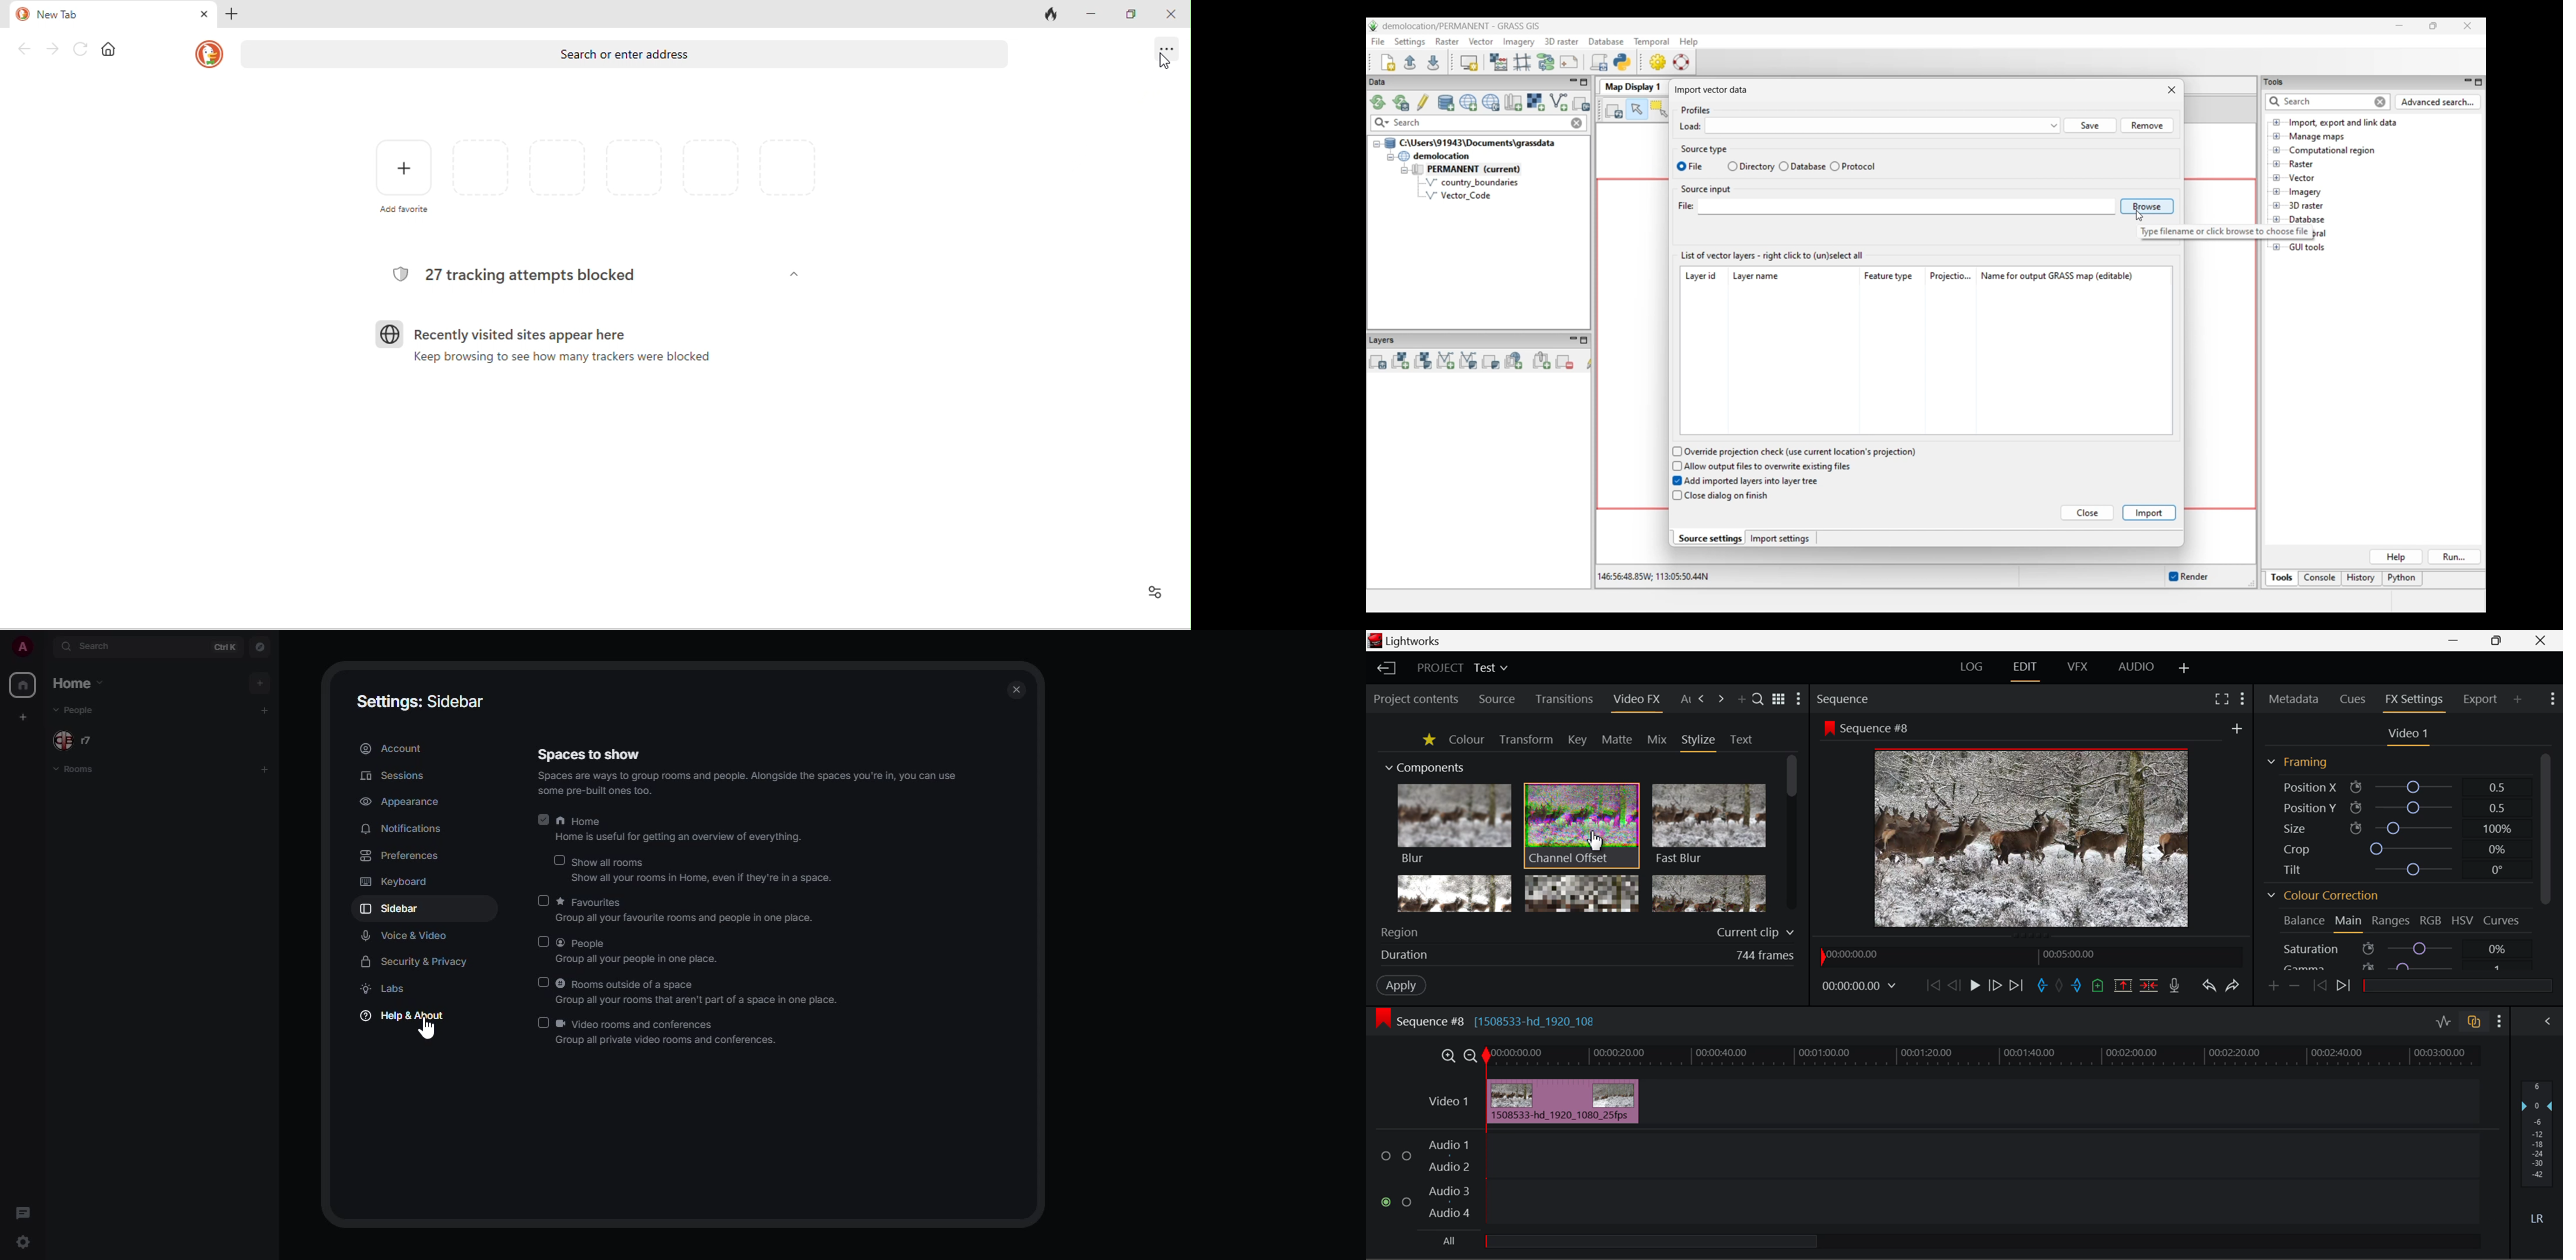 The height and width of the screenshot is (1260, 2576). I want to click on Remove marked Section, so click(2126, 986).